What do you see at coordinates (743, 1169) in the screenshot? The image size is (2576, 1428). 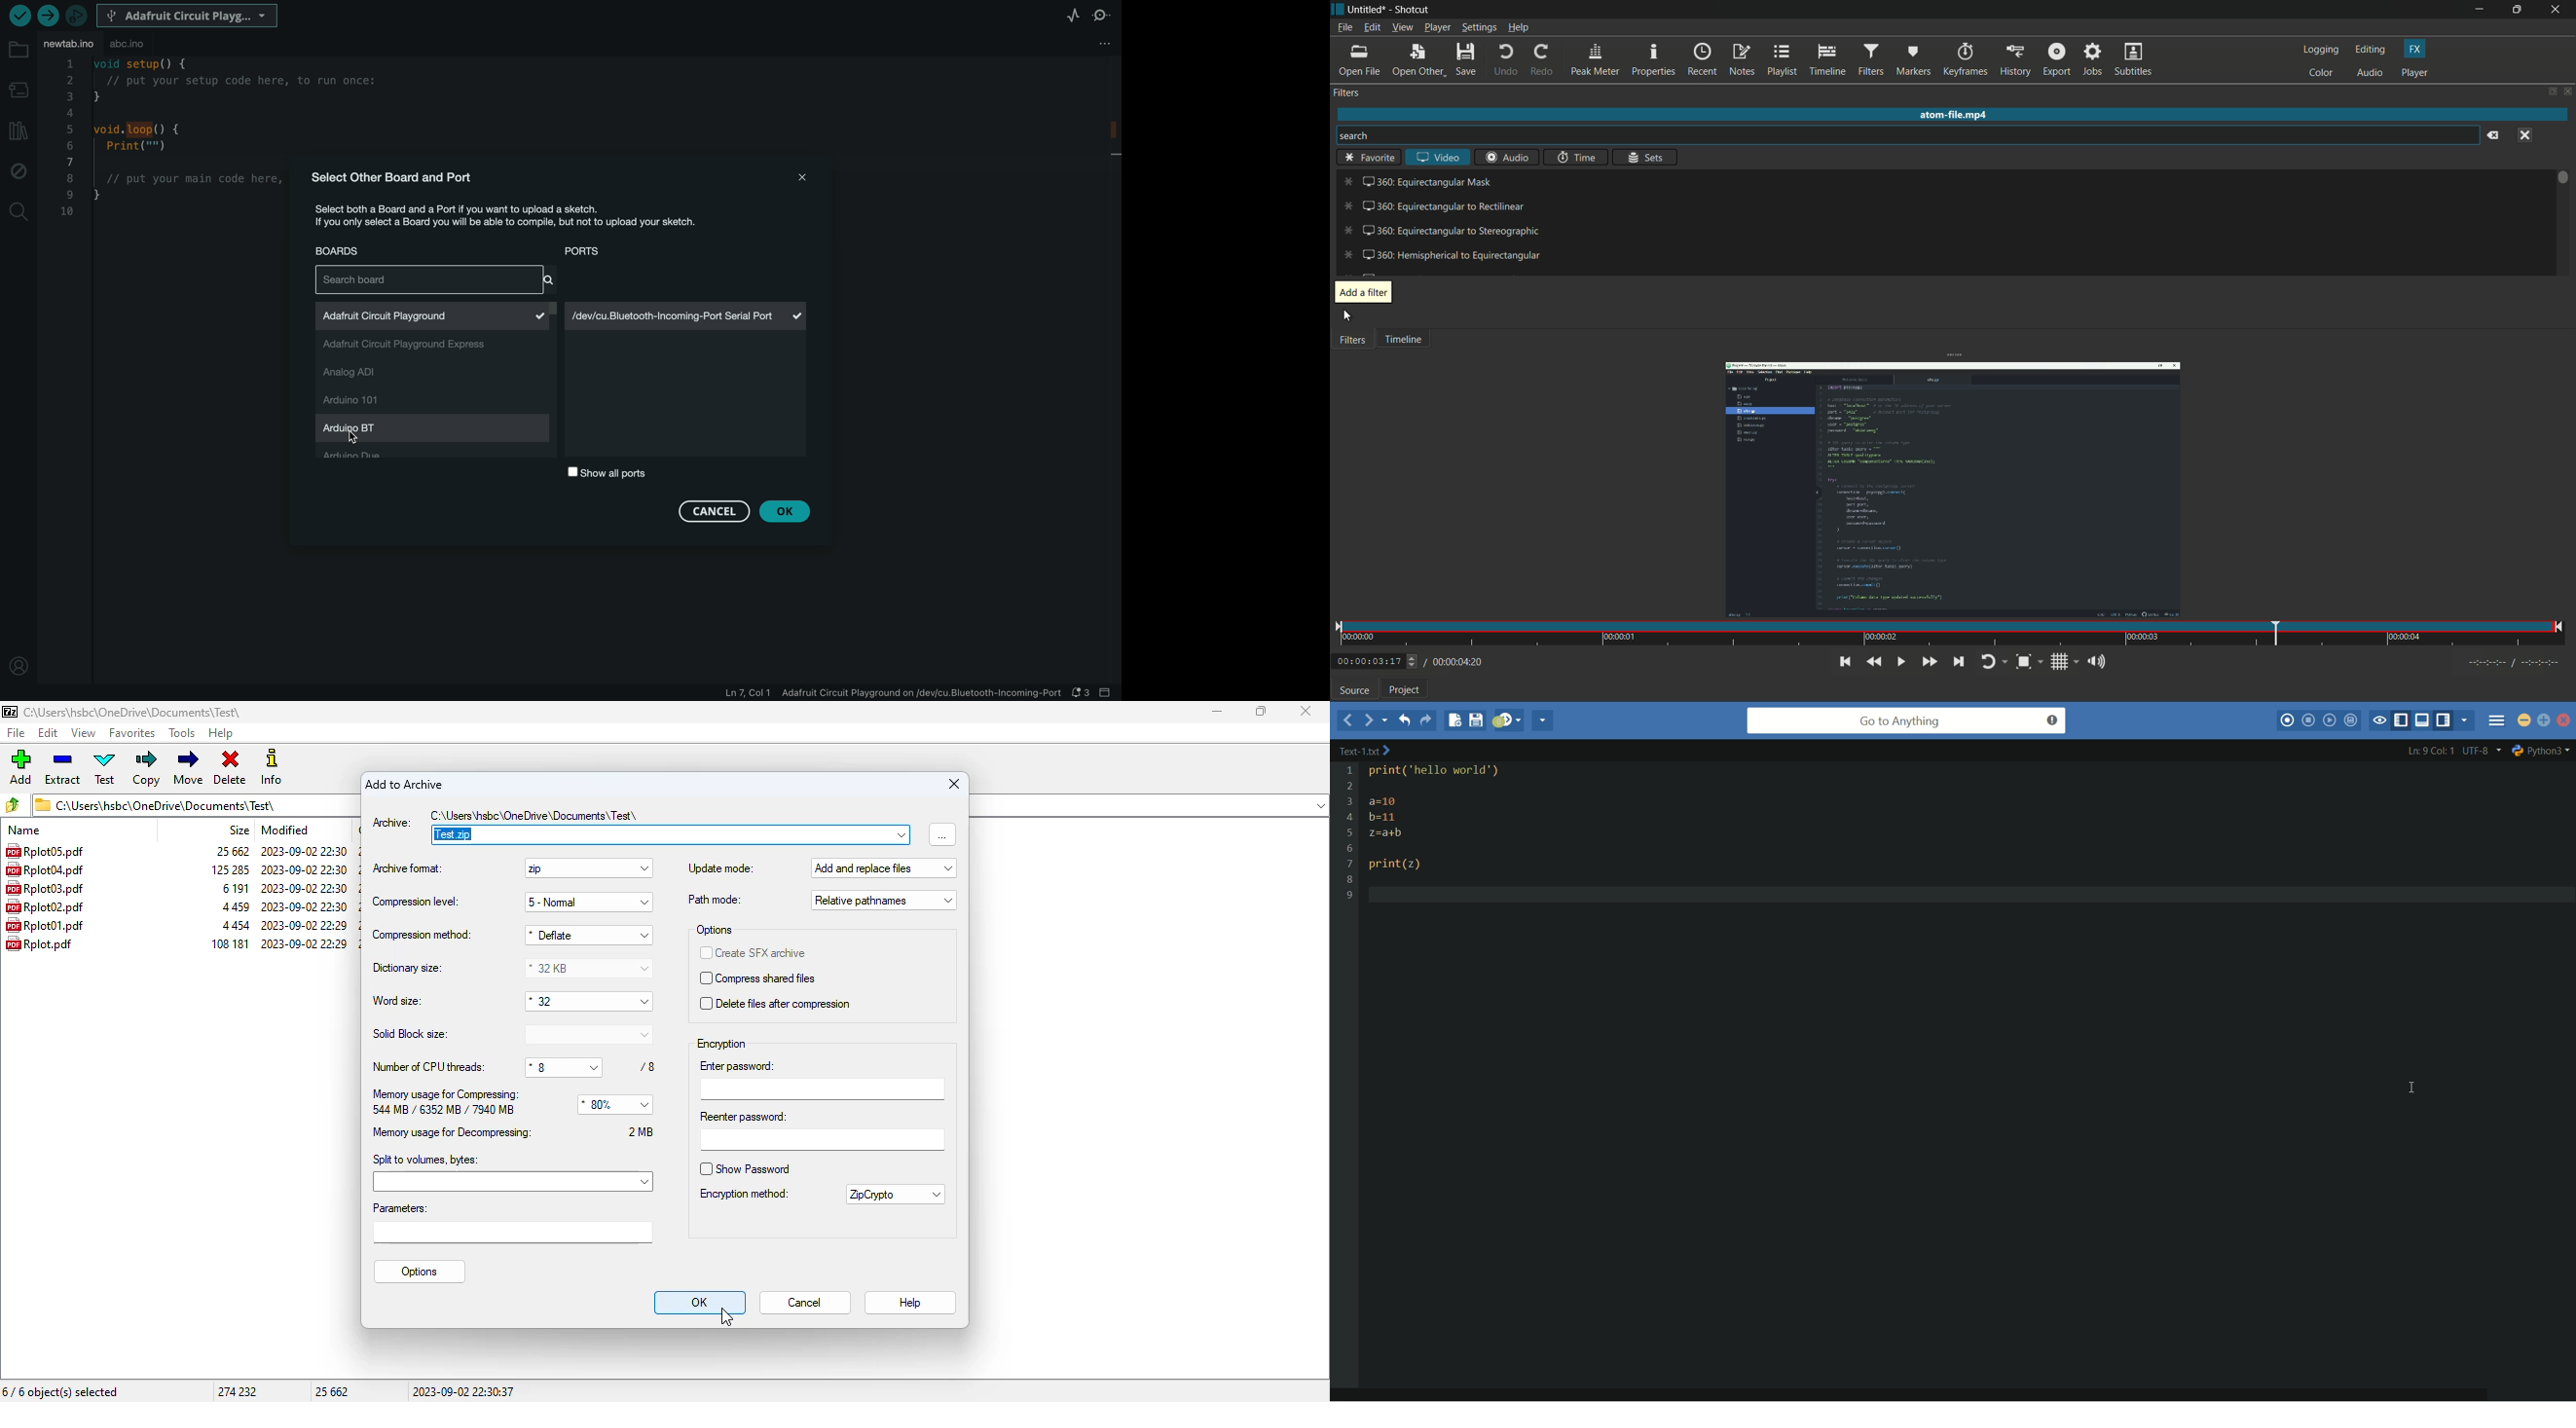 I see `show password` at bounding box center [743, 1169].